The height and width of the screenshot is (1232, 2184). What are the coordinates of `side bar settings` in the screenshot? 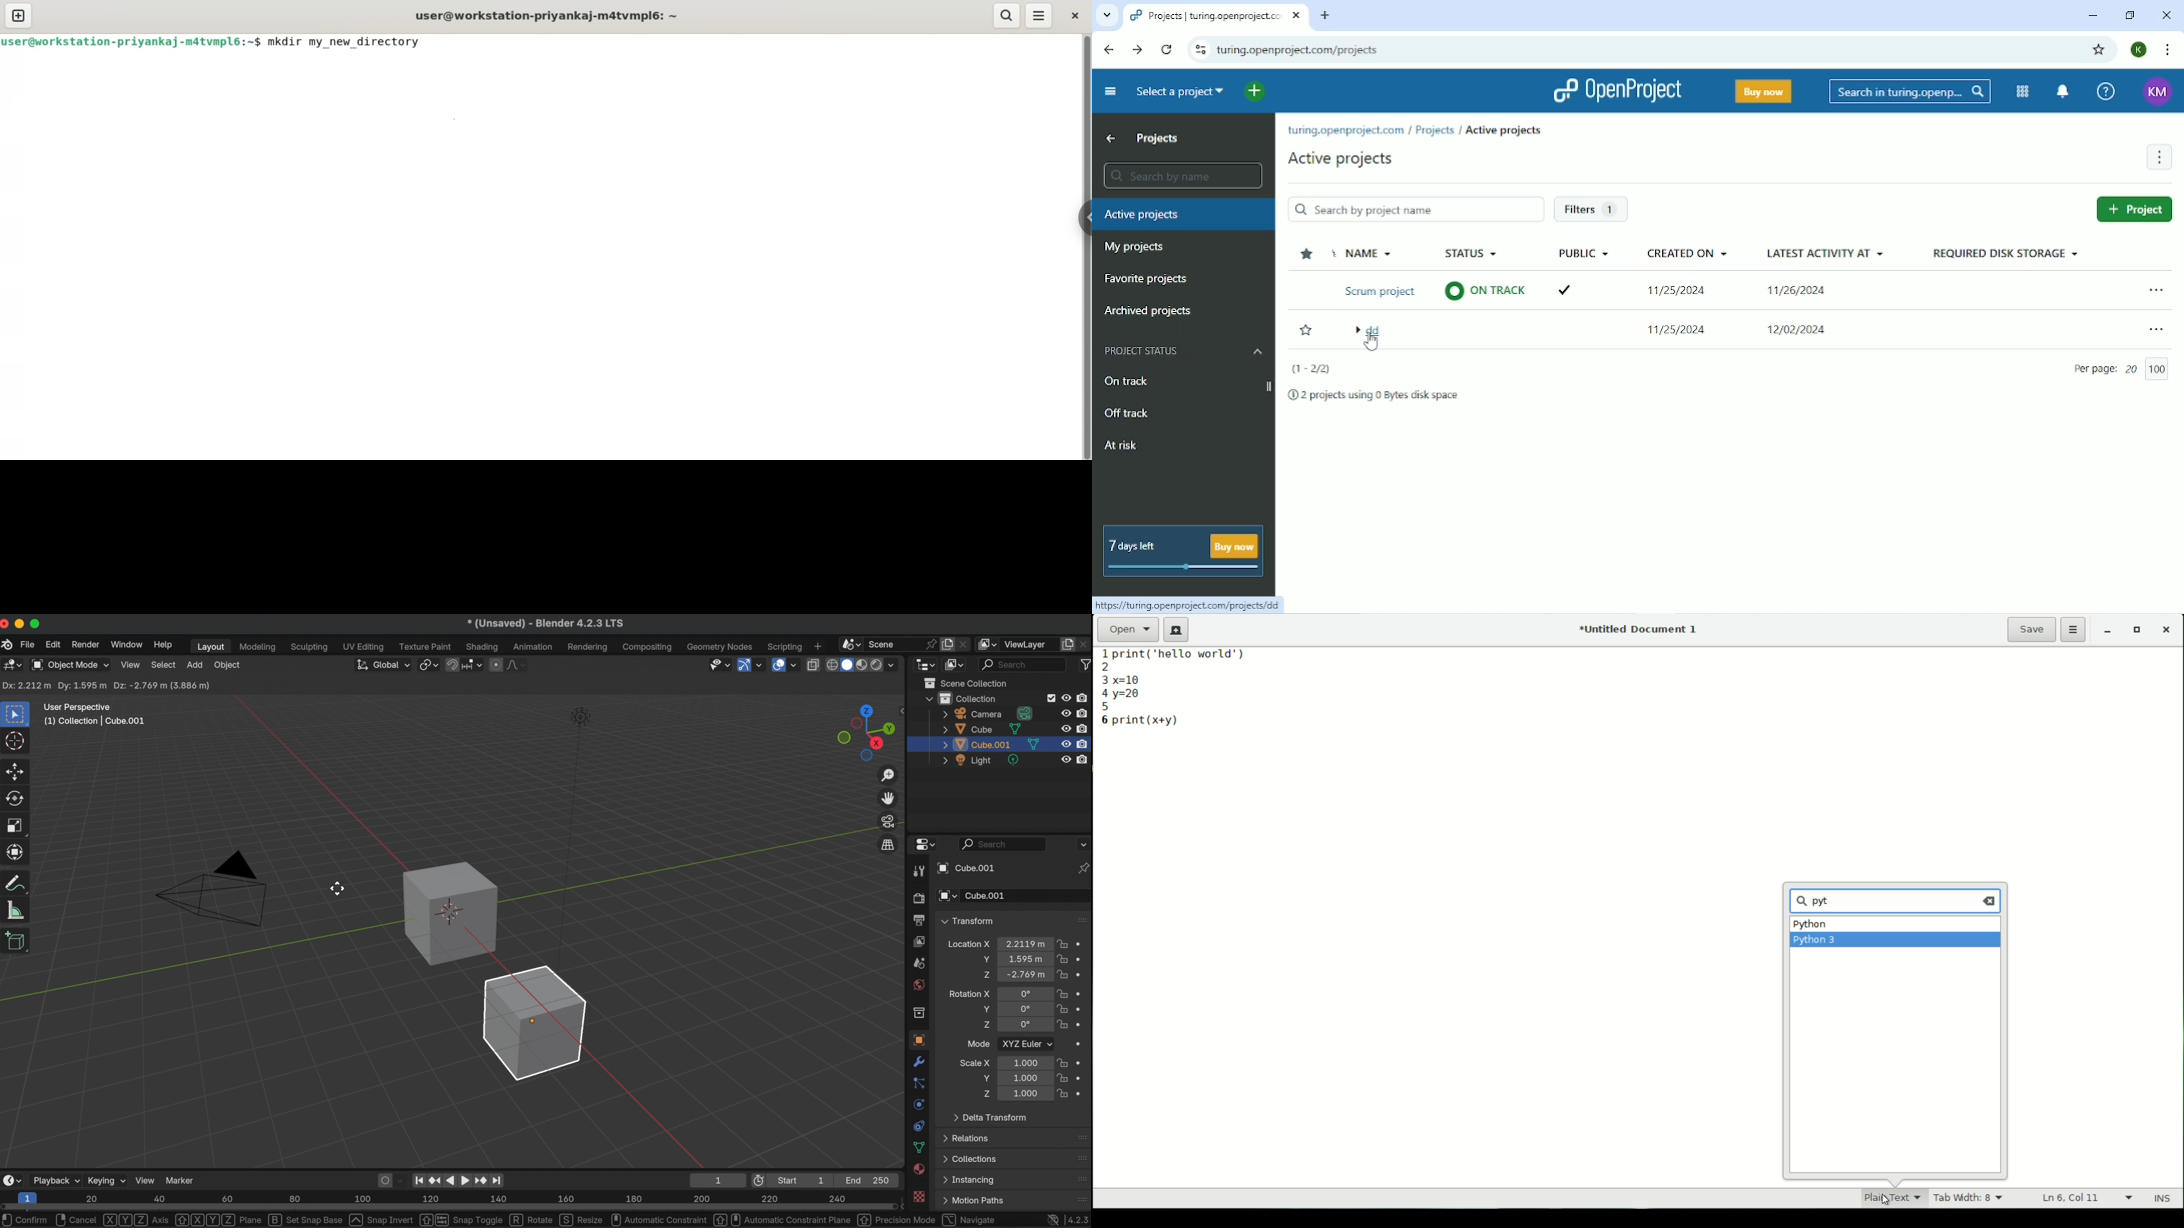 It's located at (905, 710).